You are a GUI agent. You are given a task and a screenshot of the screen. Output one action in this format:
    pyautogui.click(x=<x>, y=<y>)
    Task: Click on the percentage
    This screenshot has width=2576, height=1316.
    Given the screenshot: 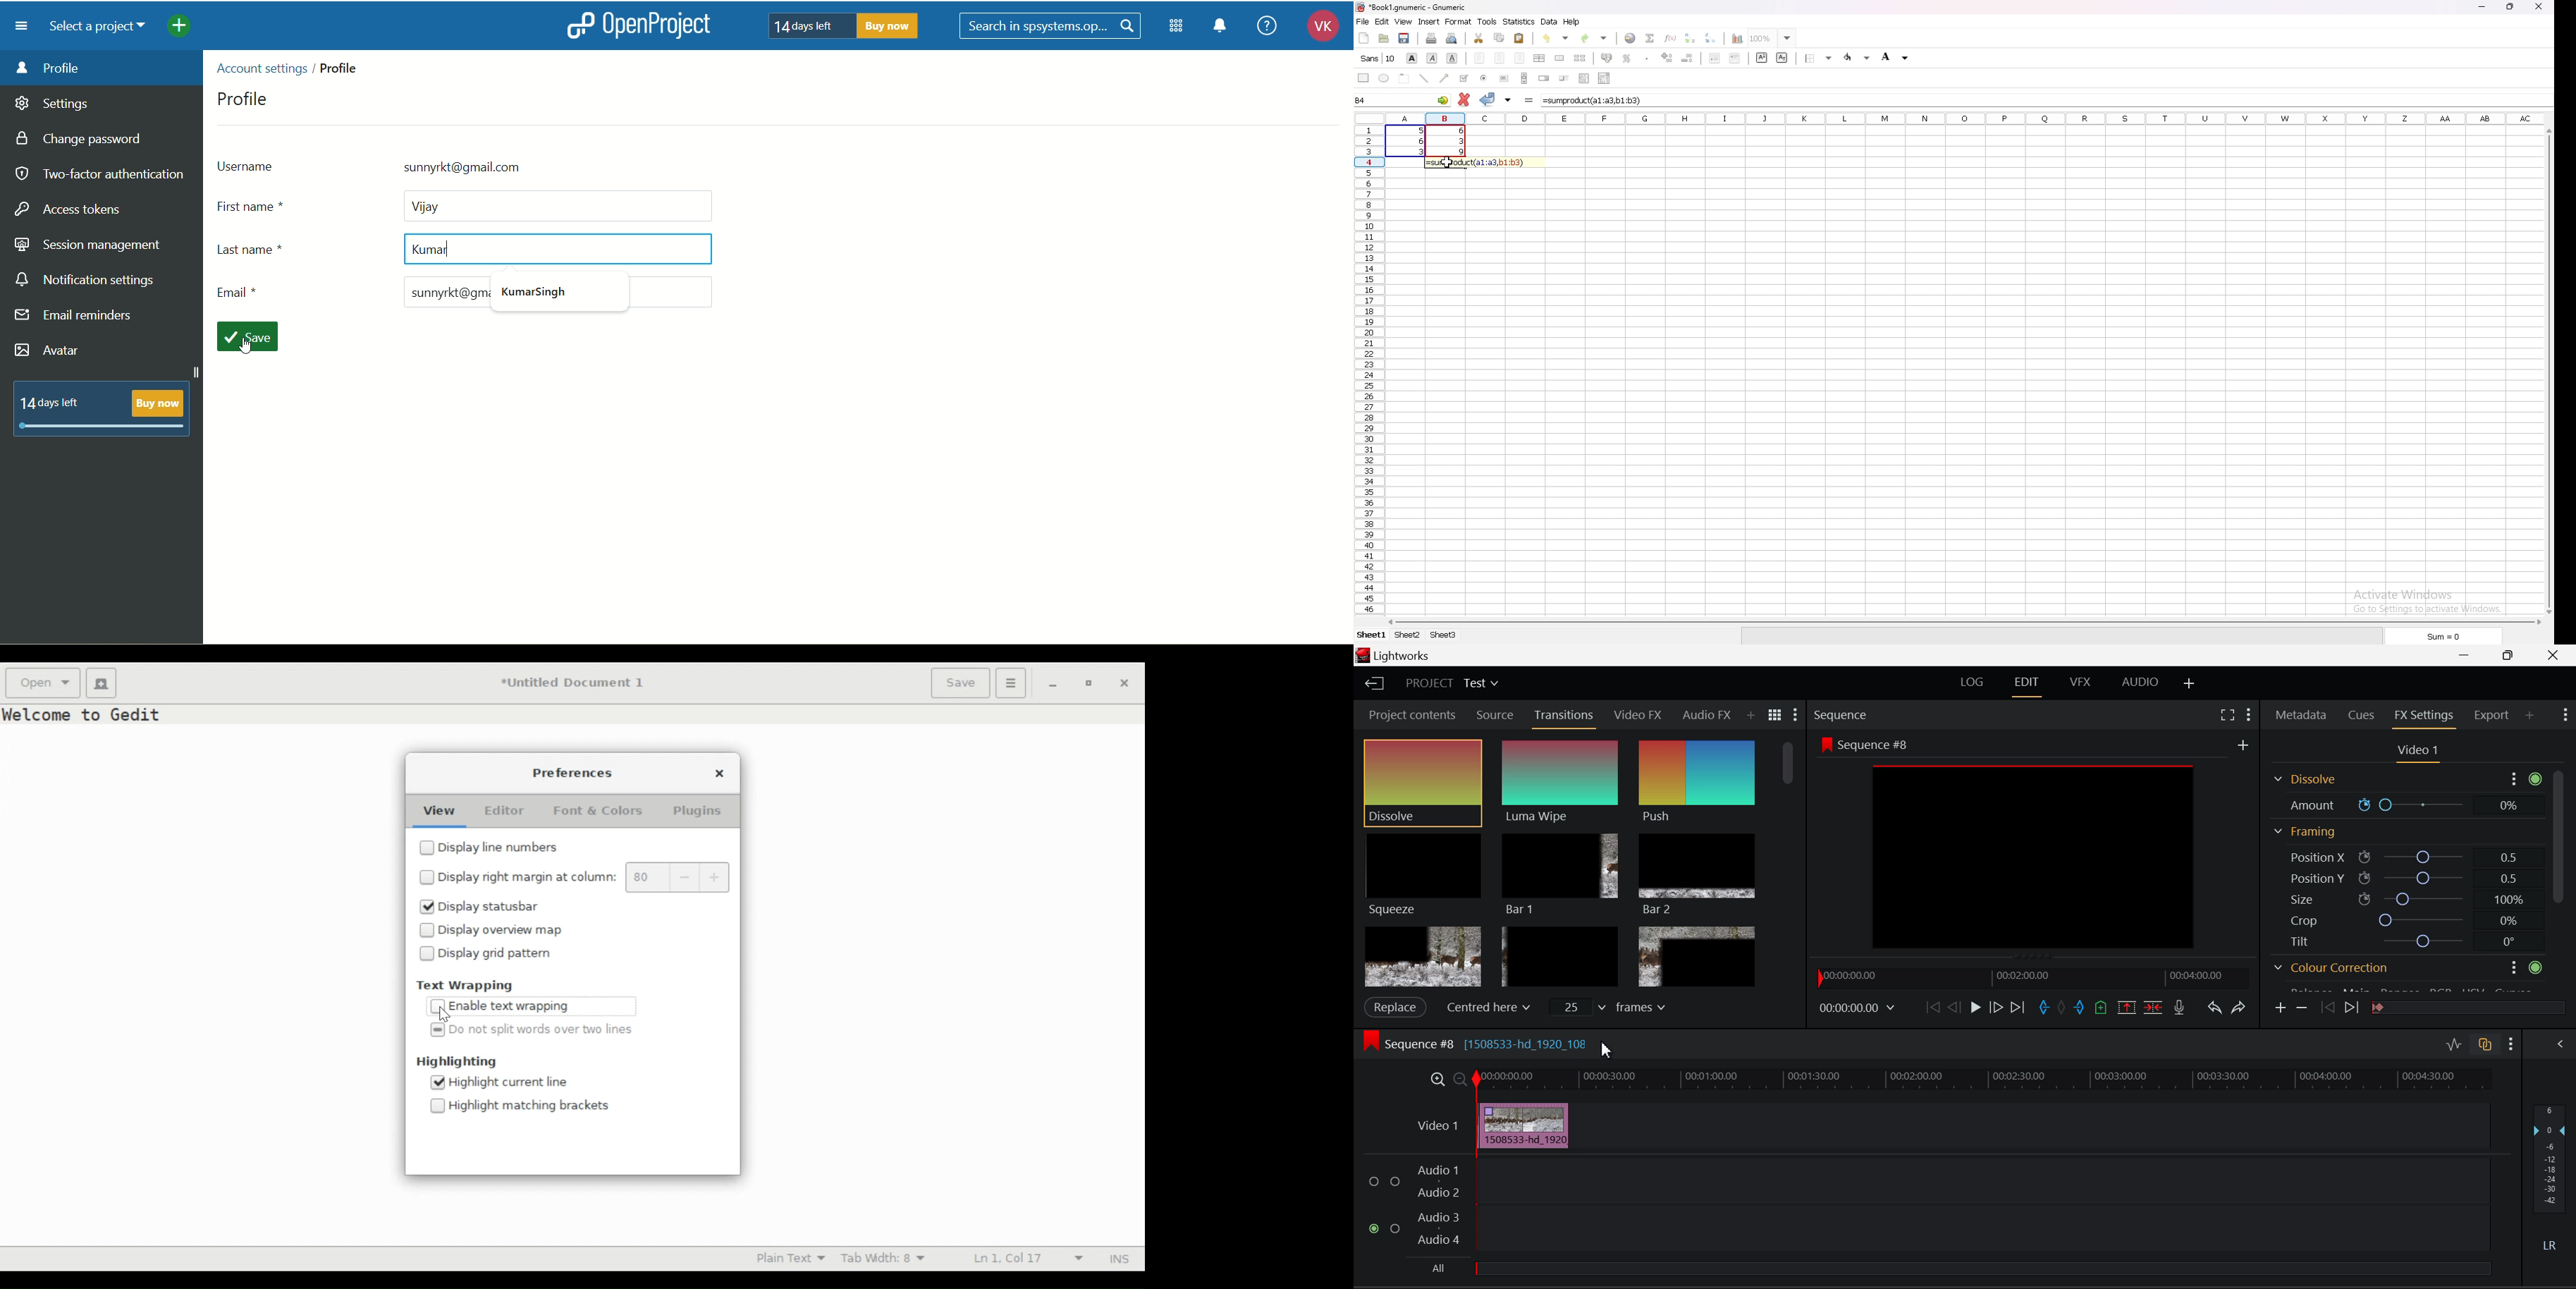 What is the action you would take?
    pyautogui.click(x=1626, y=58)
    